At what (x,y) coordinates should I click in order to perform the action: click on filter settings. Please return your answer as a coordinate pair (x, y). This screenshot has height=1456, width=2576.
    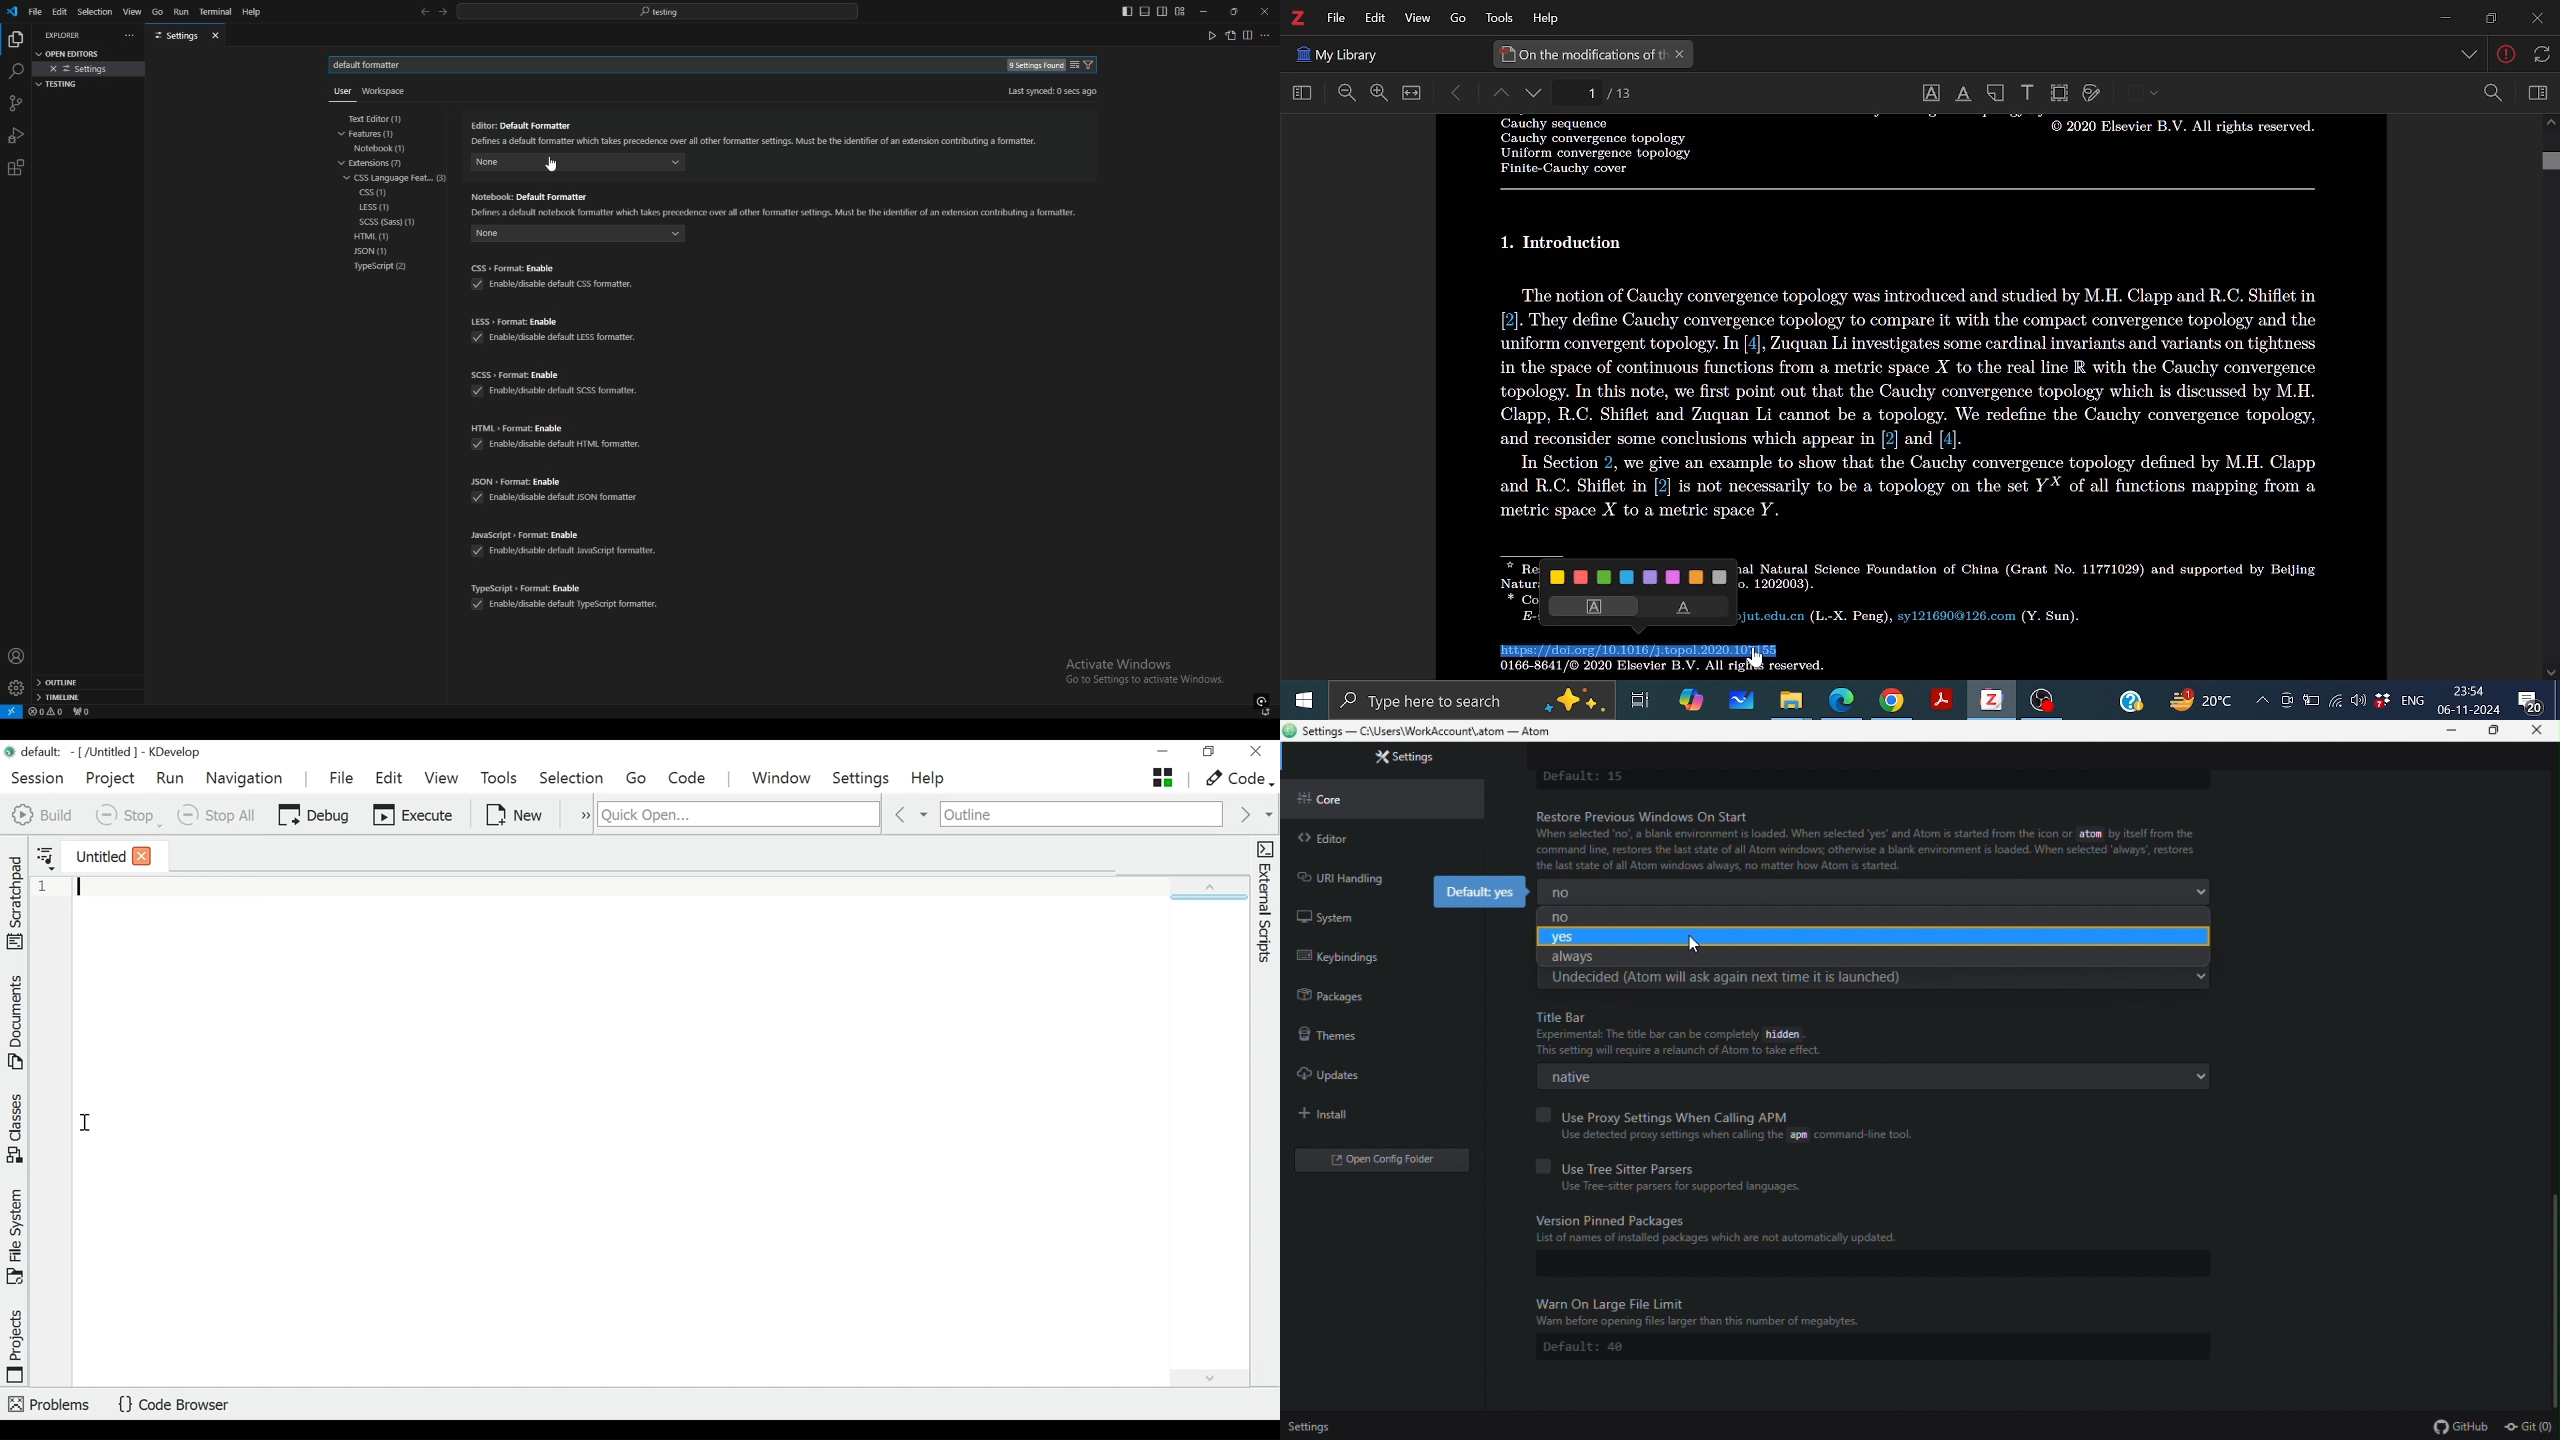
    Looking at the image, I should click on (1092, 65).